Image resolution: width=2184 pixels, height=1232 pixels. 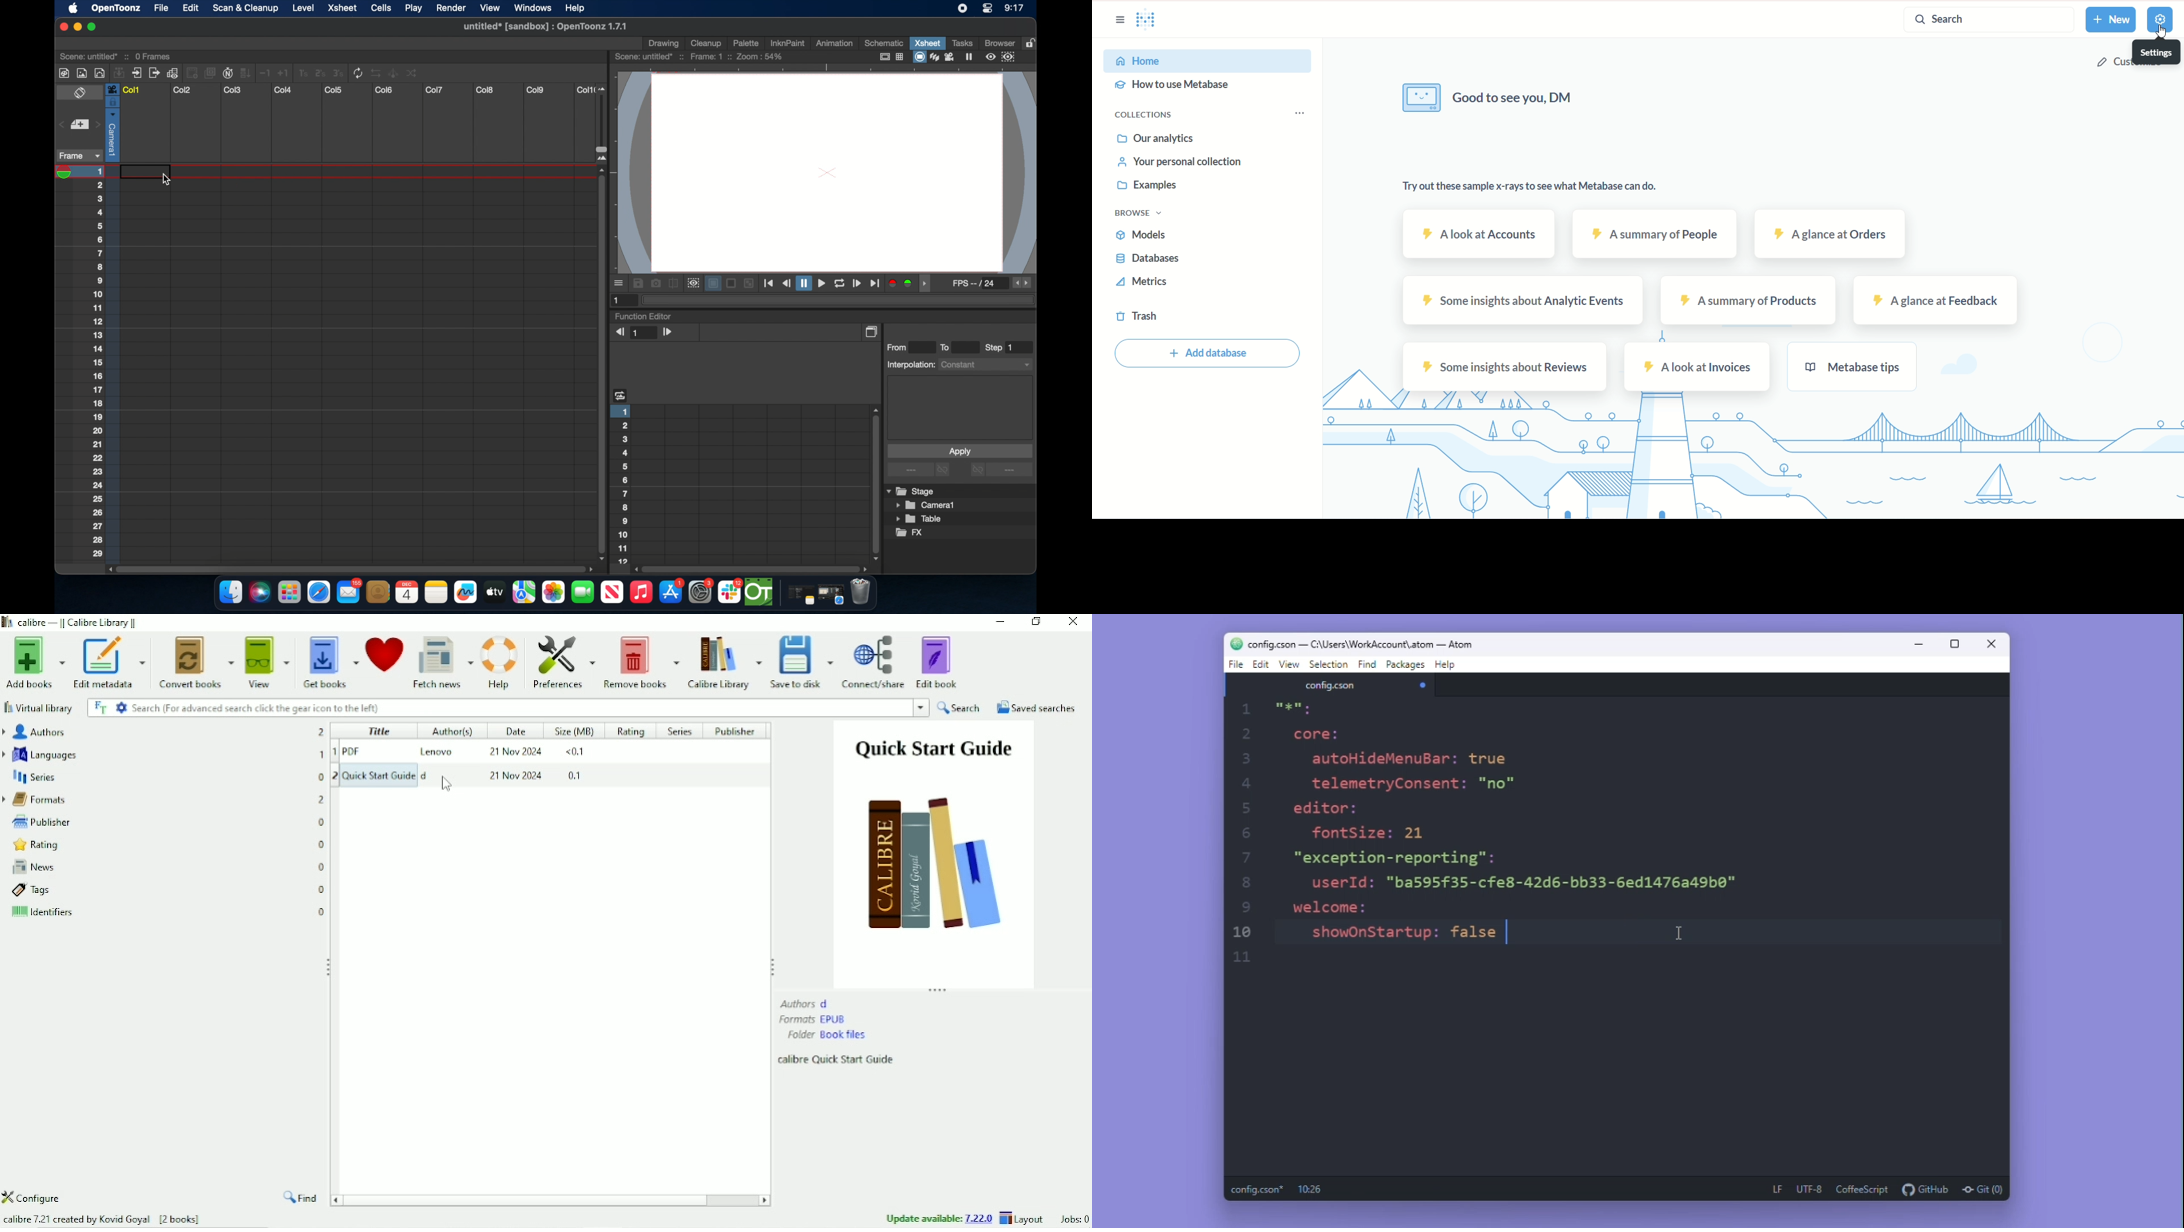 What do you see at coordinates (532, 1199) in the screenshot?
I see `Horizontal scrollbar` at bounding box center [532, 1199].